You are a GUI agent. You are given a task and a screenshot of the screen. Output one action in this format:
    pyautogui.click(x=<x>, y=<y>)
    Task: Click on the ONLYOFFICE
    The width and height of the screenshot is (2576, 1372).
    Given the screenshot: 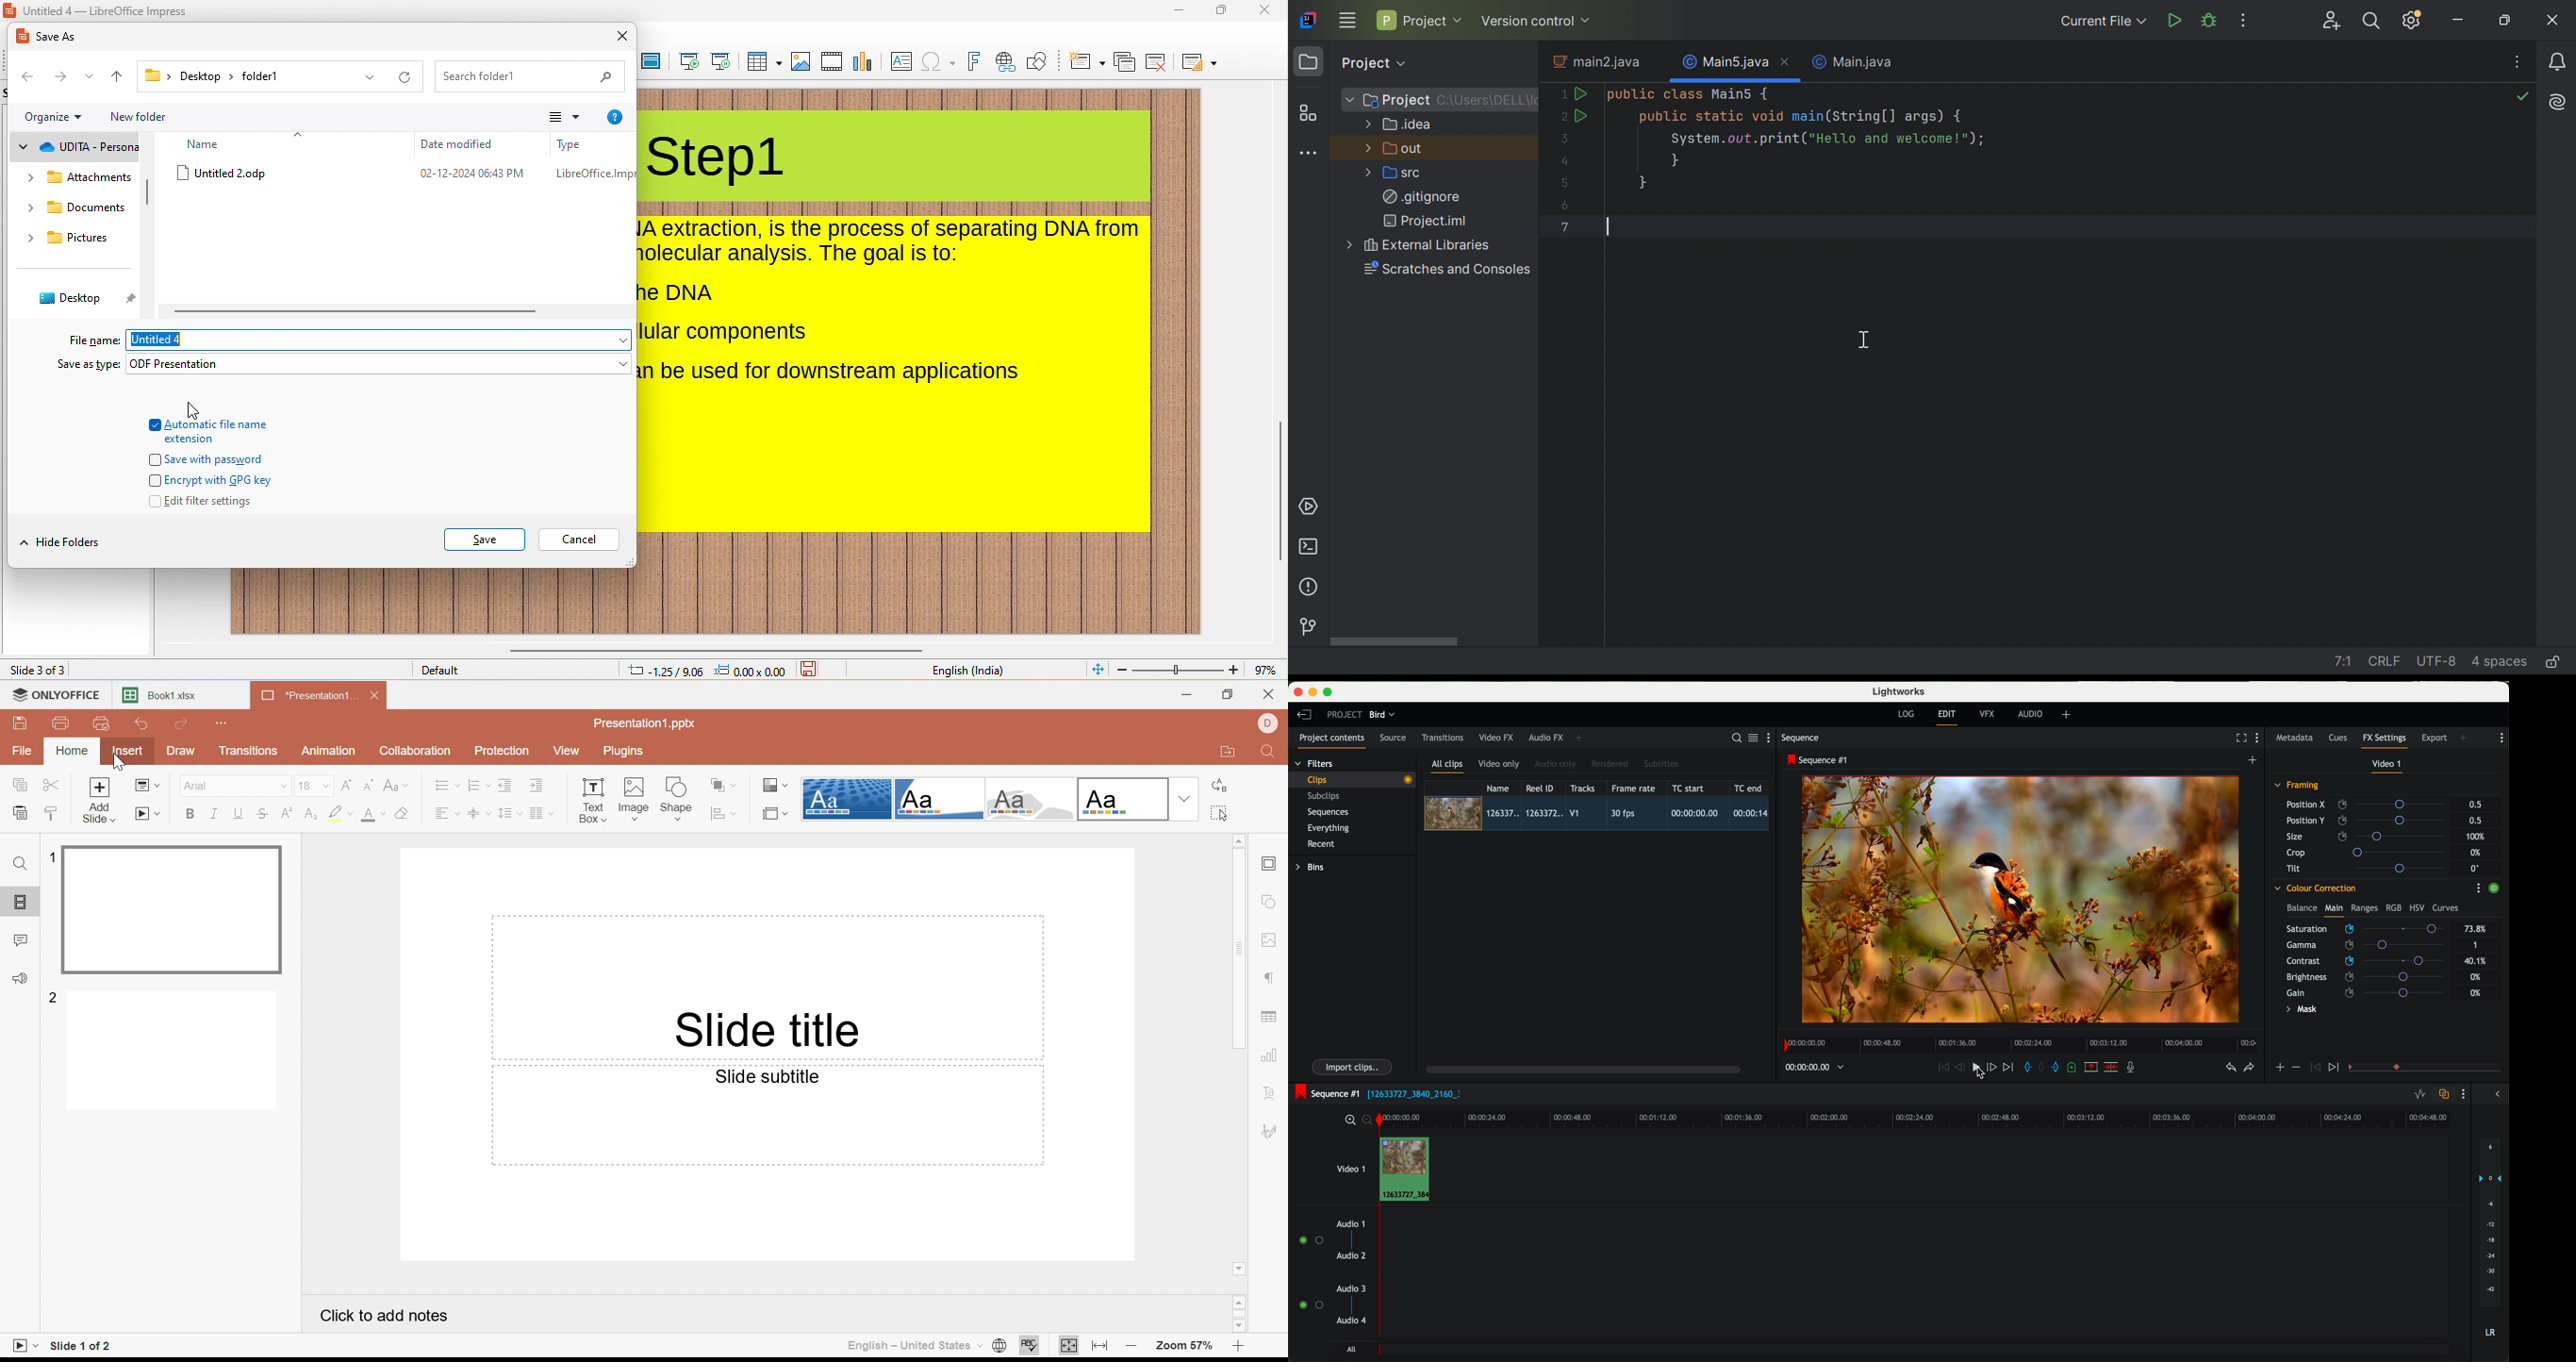 What is the action you would take?
    pyautogui.click(x=55, y=693)
    